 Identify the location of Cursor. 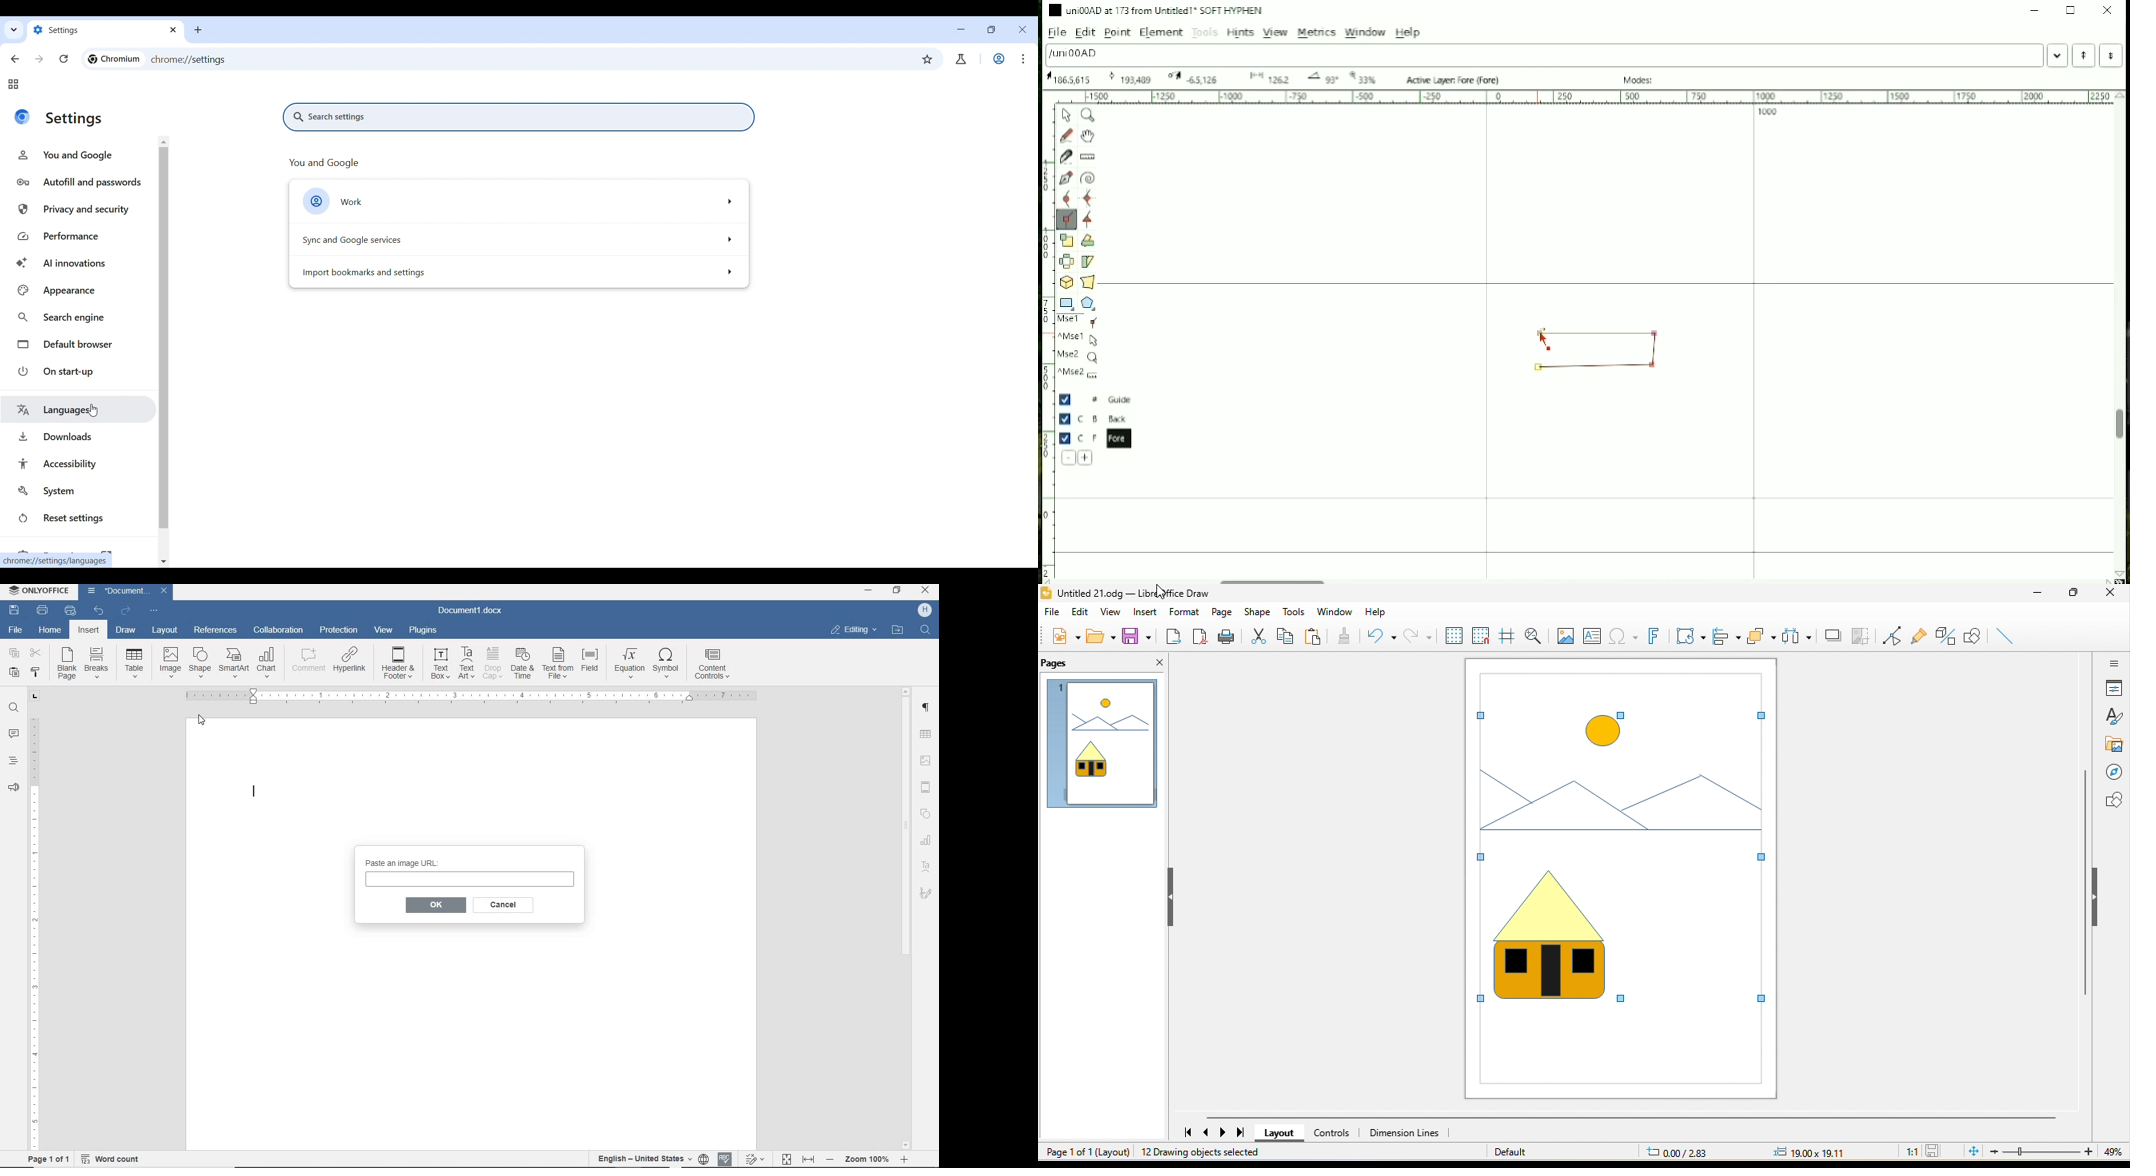
(1022, 63).